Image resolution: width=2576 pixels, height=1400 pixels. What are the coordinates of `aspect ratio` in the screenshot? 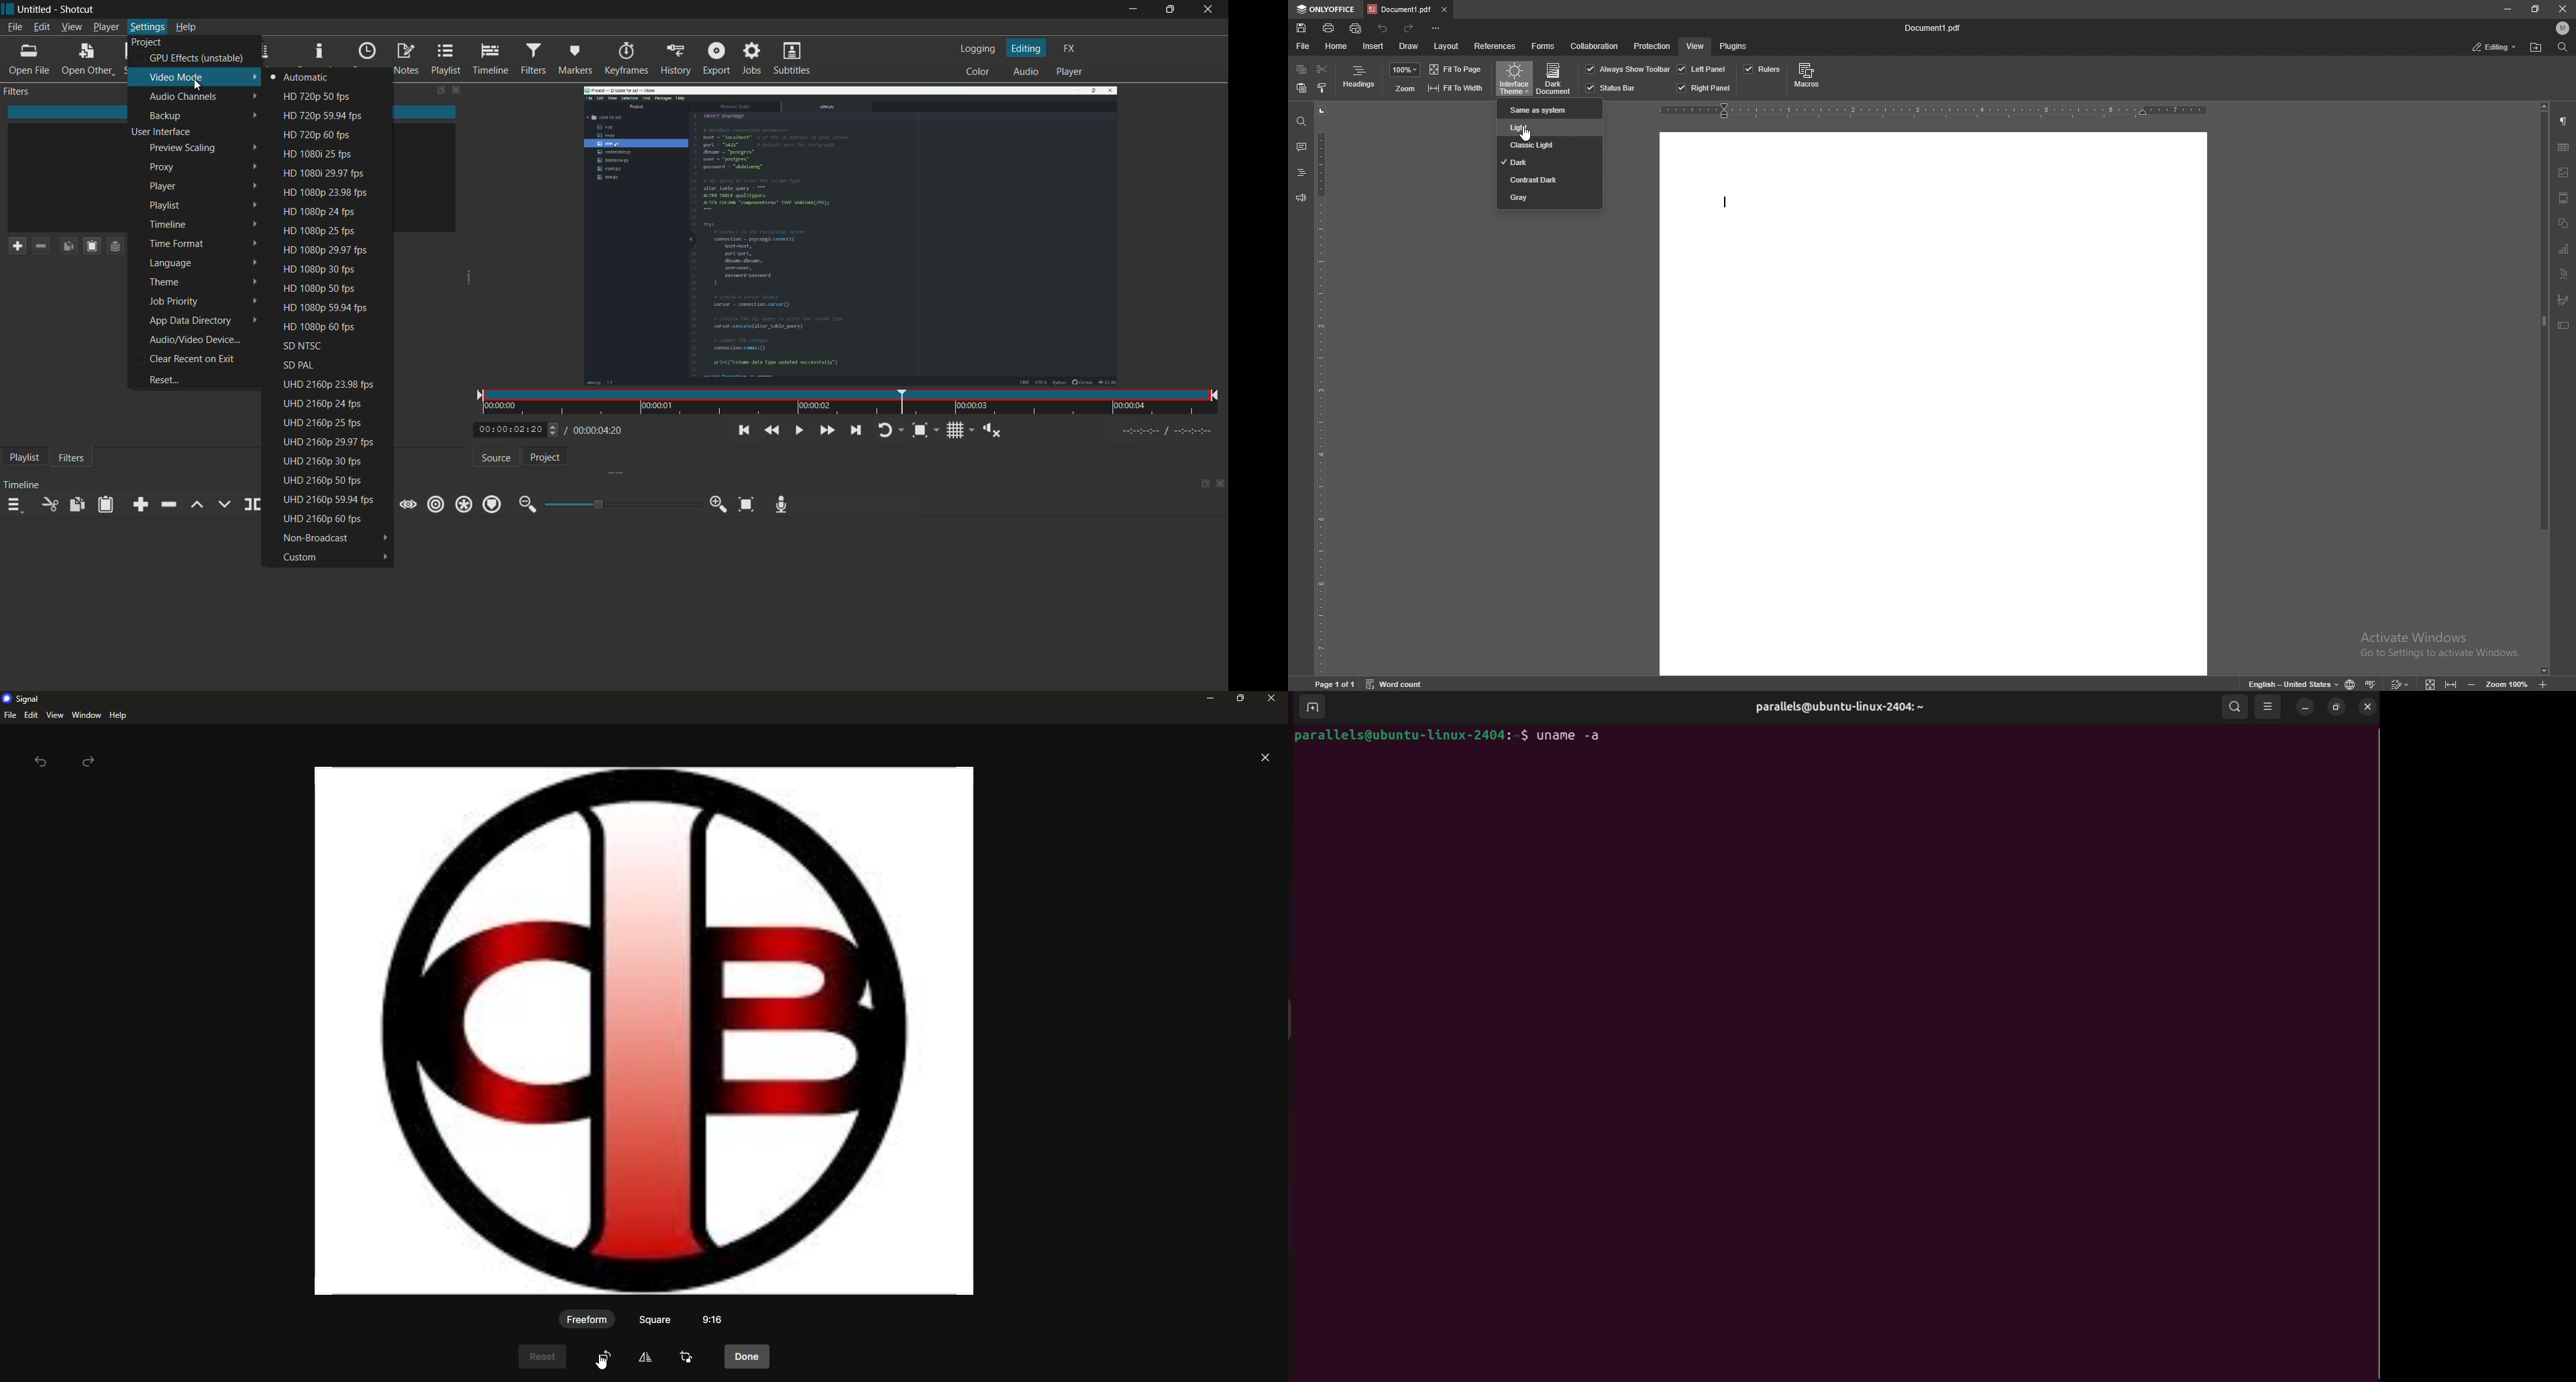 It's located at (714, 1318).